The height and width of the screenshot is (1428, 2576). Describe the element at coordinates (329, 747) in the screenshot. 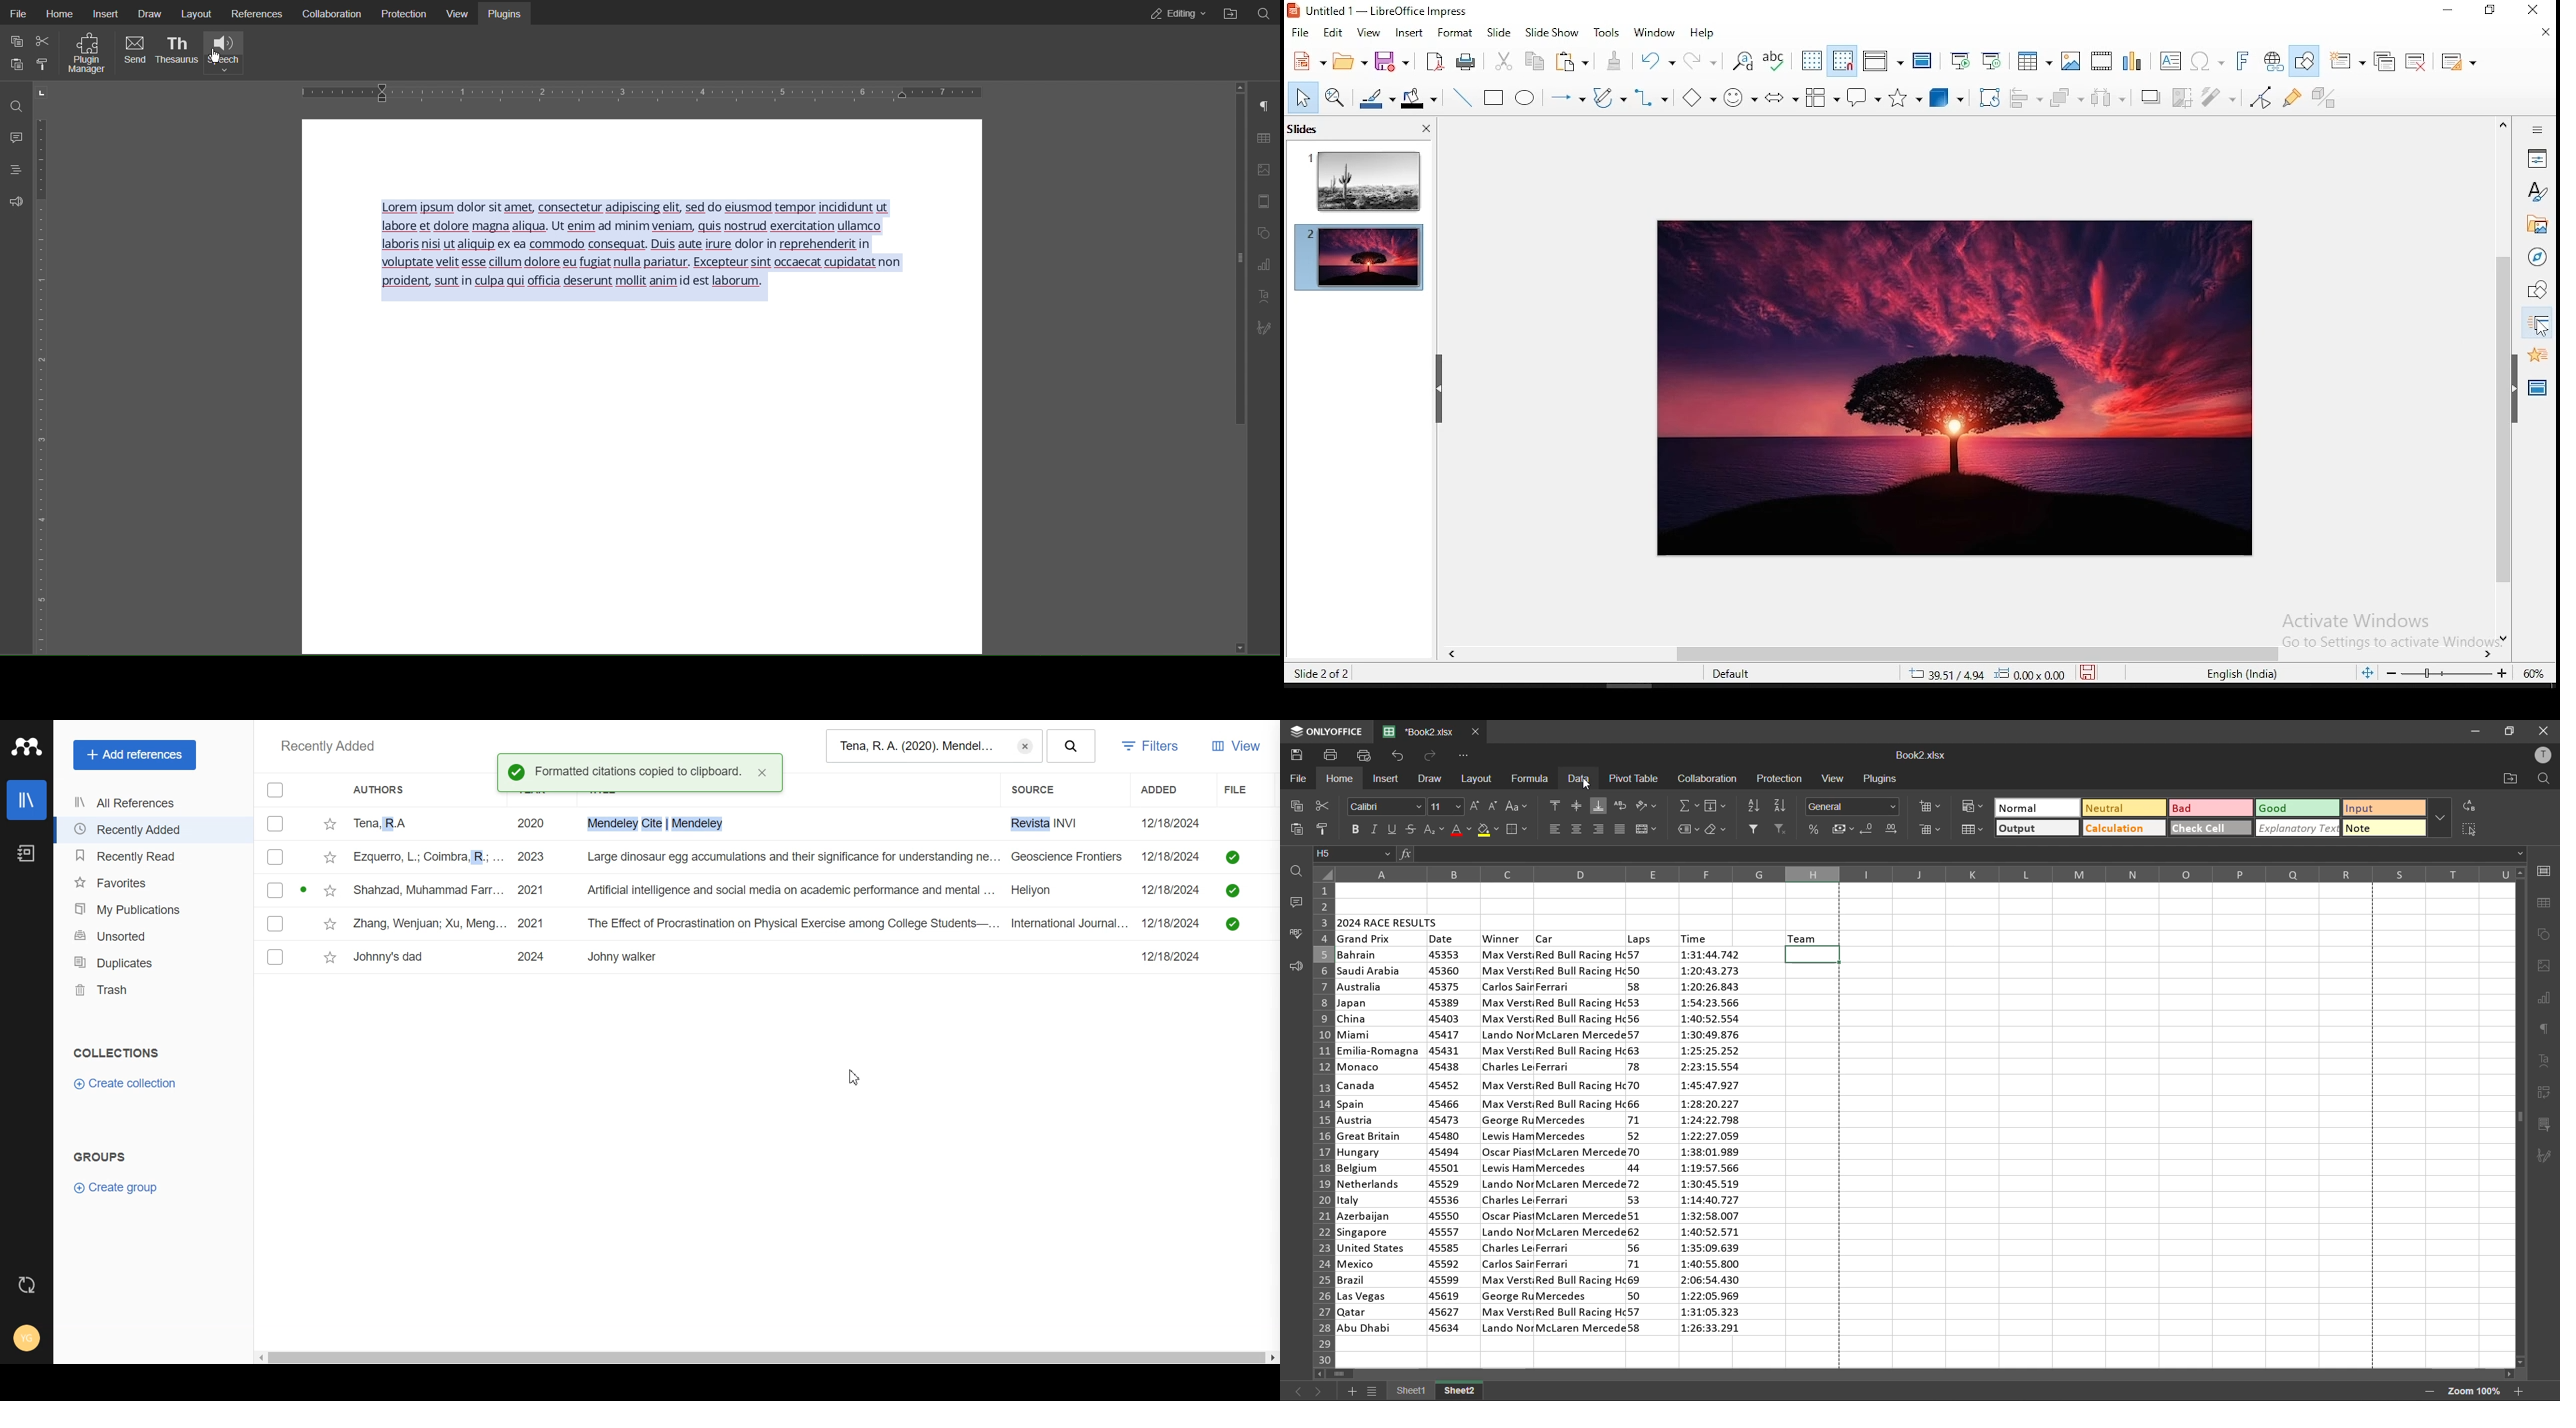

I see `Recently added ` at that location.